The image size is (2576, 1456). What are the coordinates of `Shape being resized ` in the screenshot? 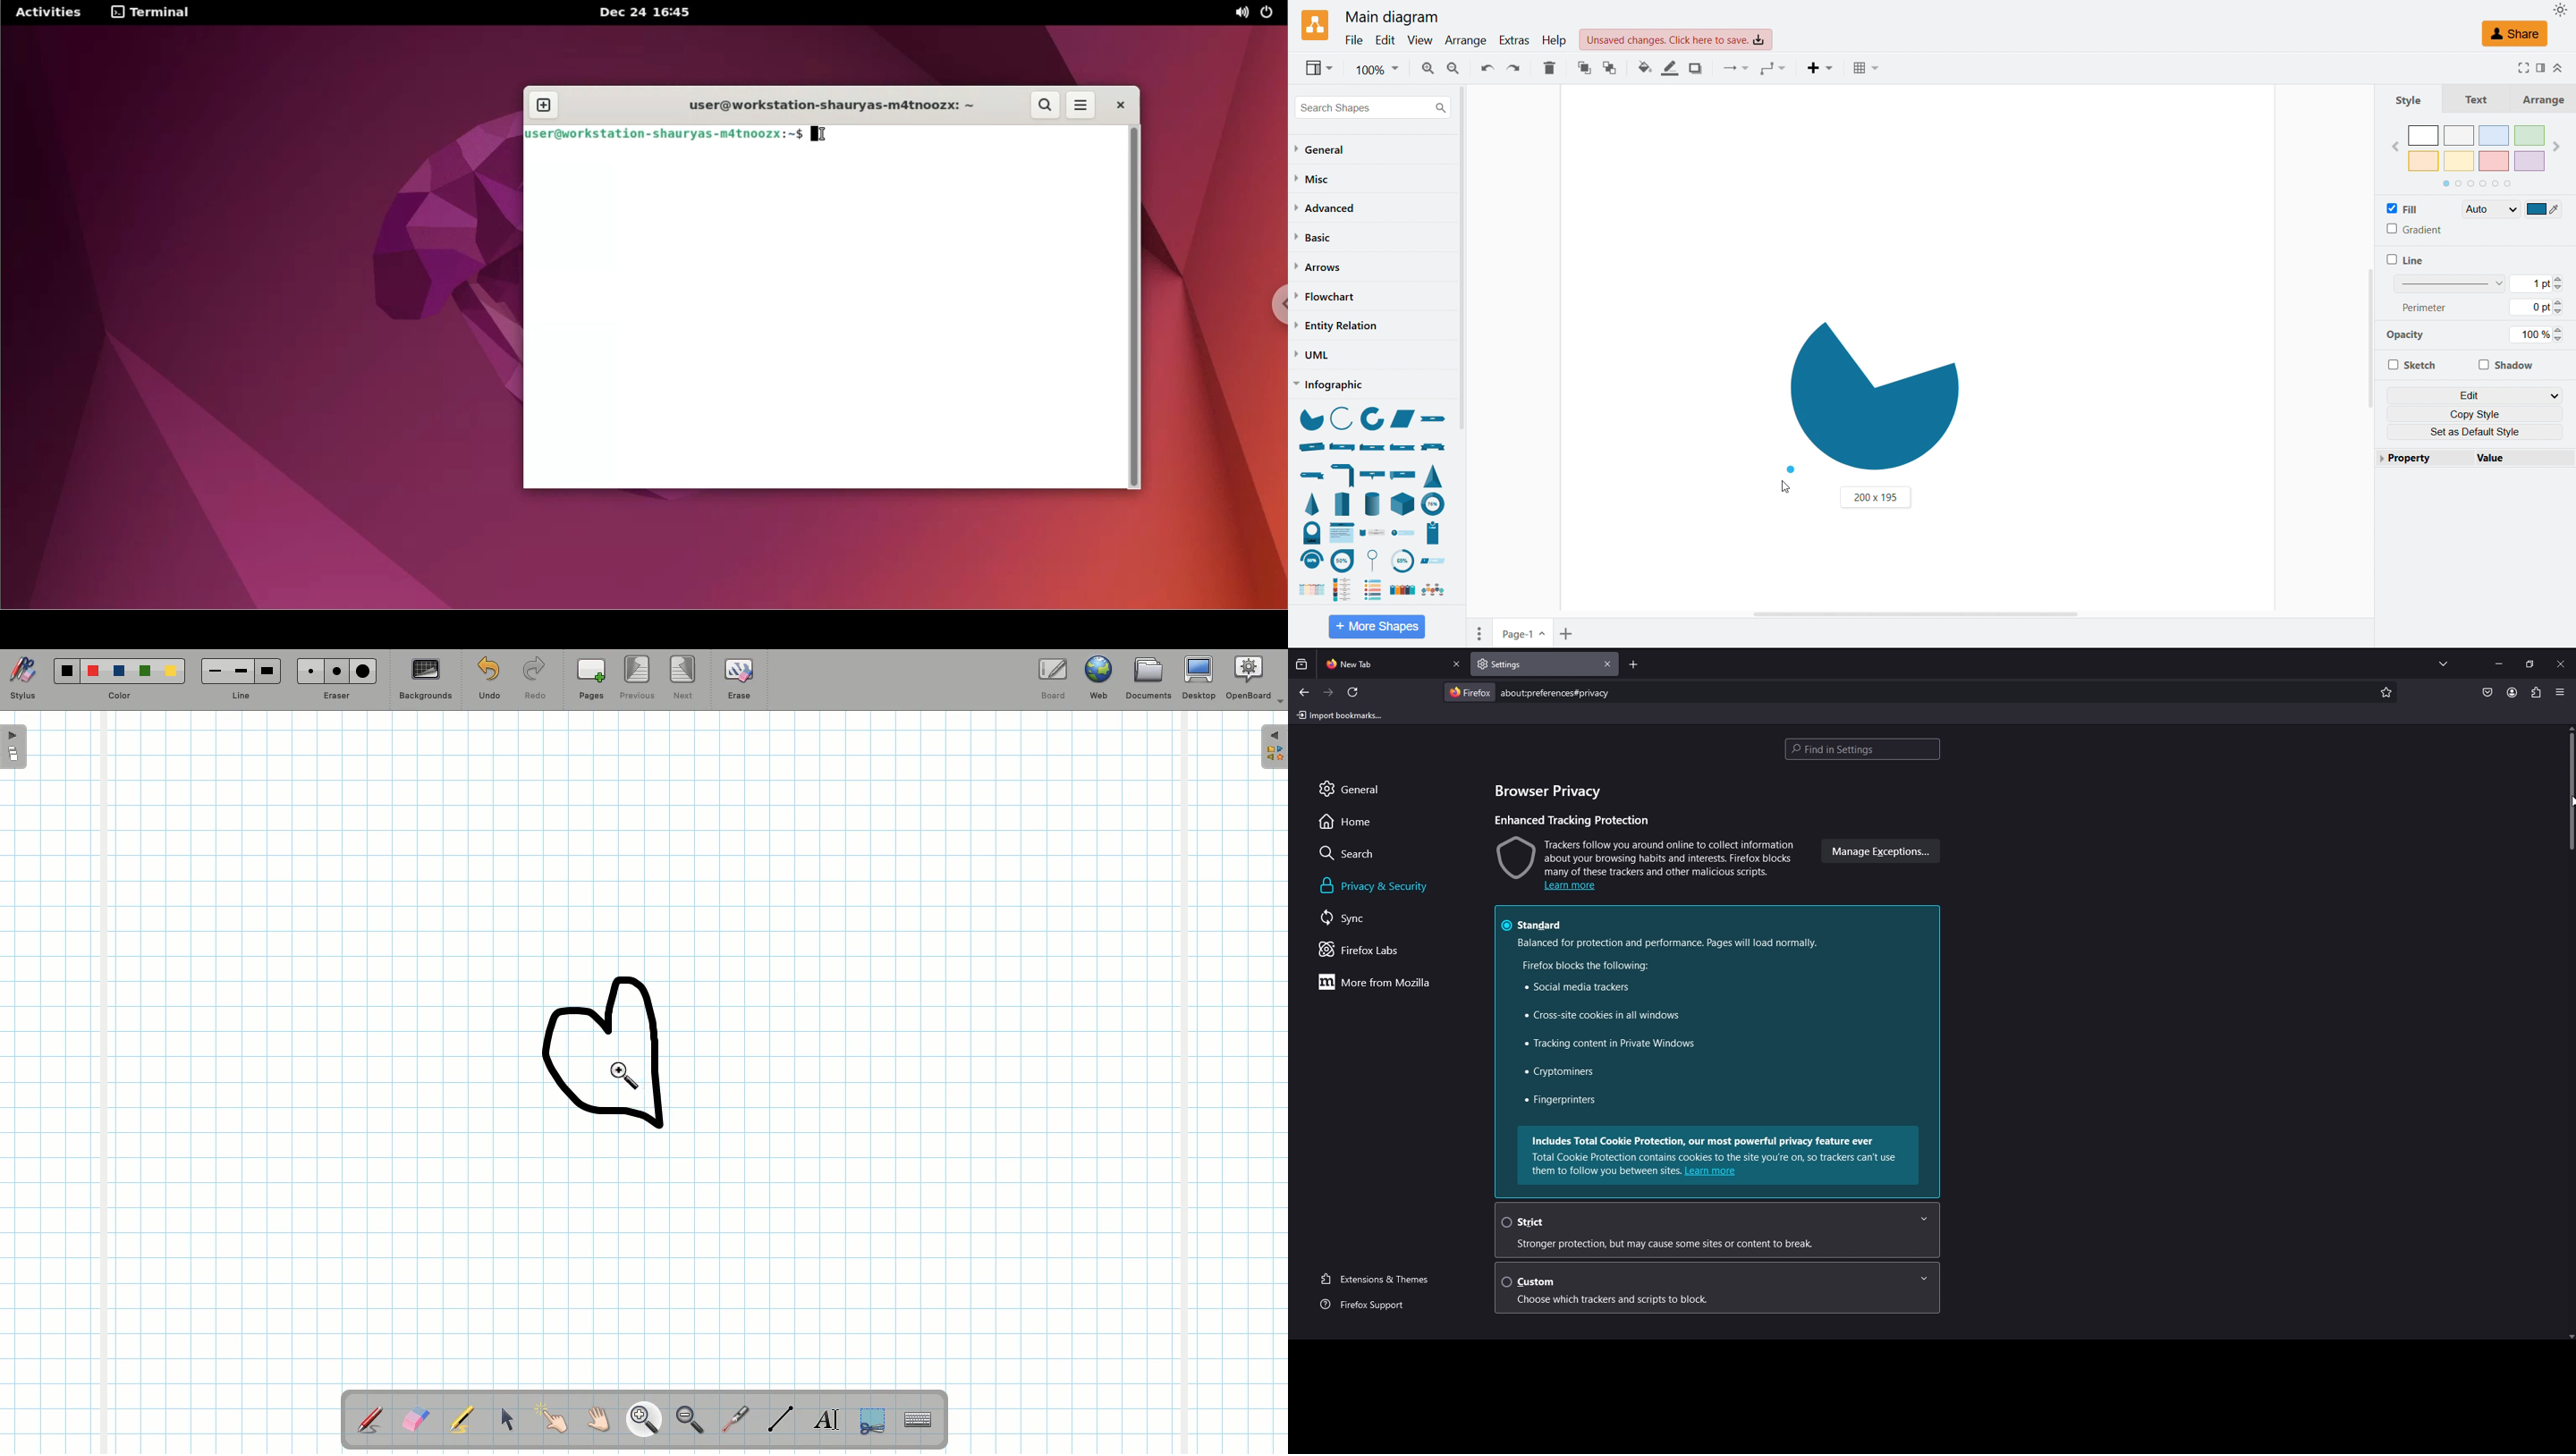 It's located at (1873, 394).